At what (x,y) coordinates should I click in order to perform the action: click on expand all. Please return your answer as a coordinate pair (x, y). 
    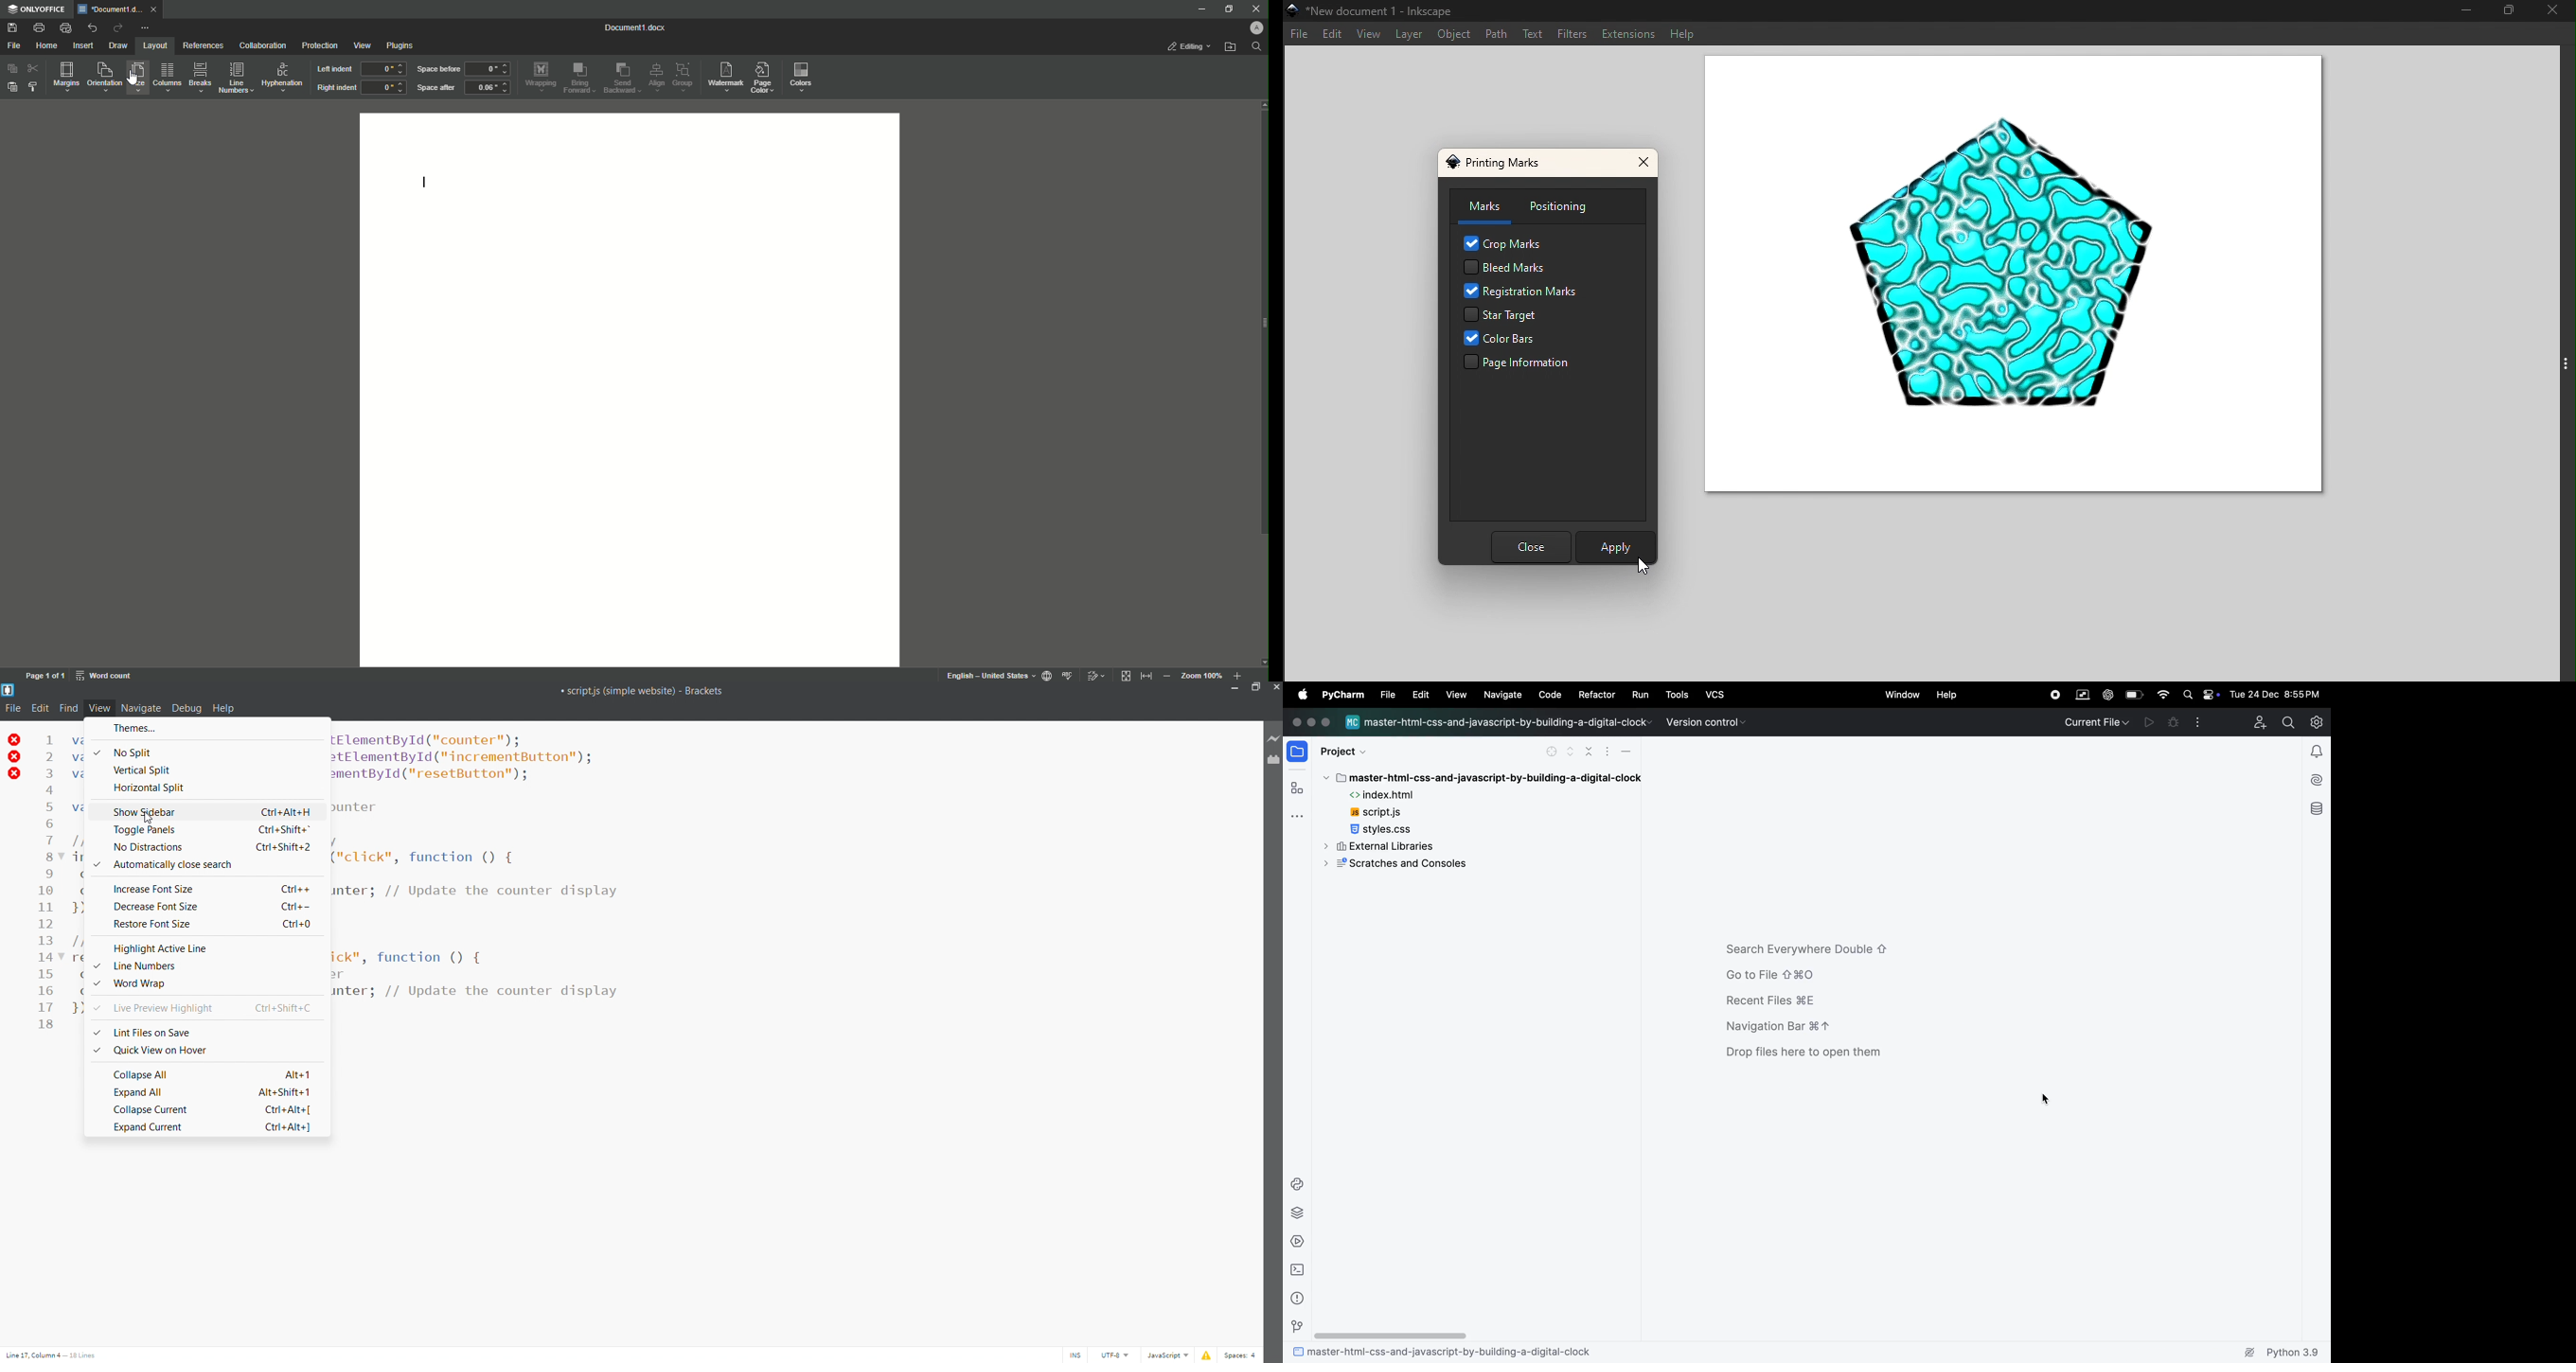
    Looking at the image, I should click on (206, 1091).